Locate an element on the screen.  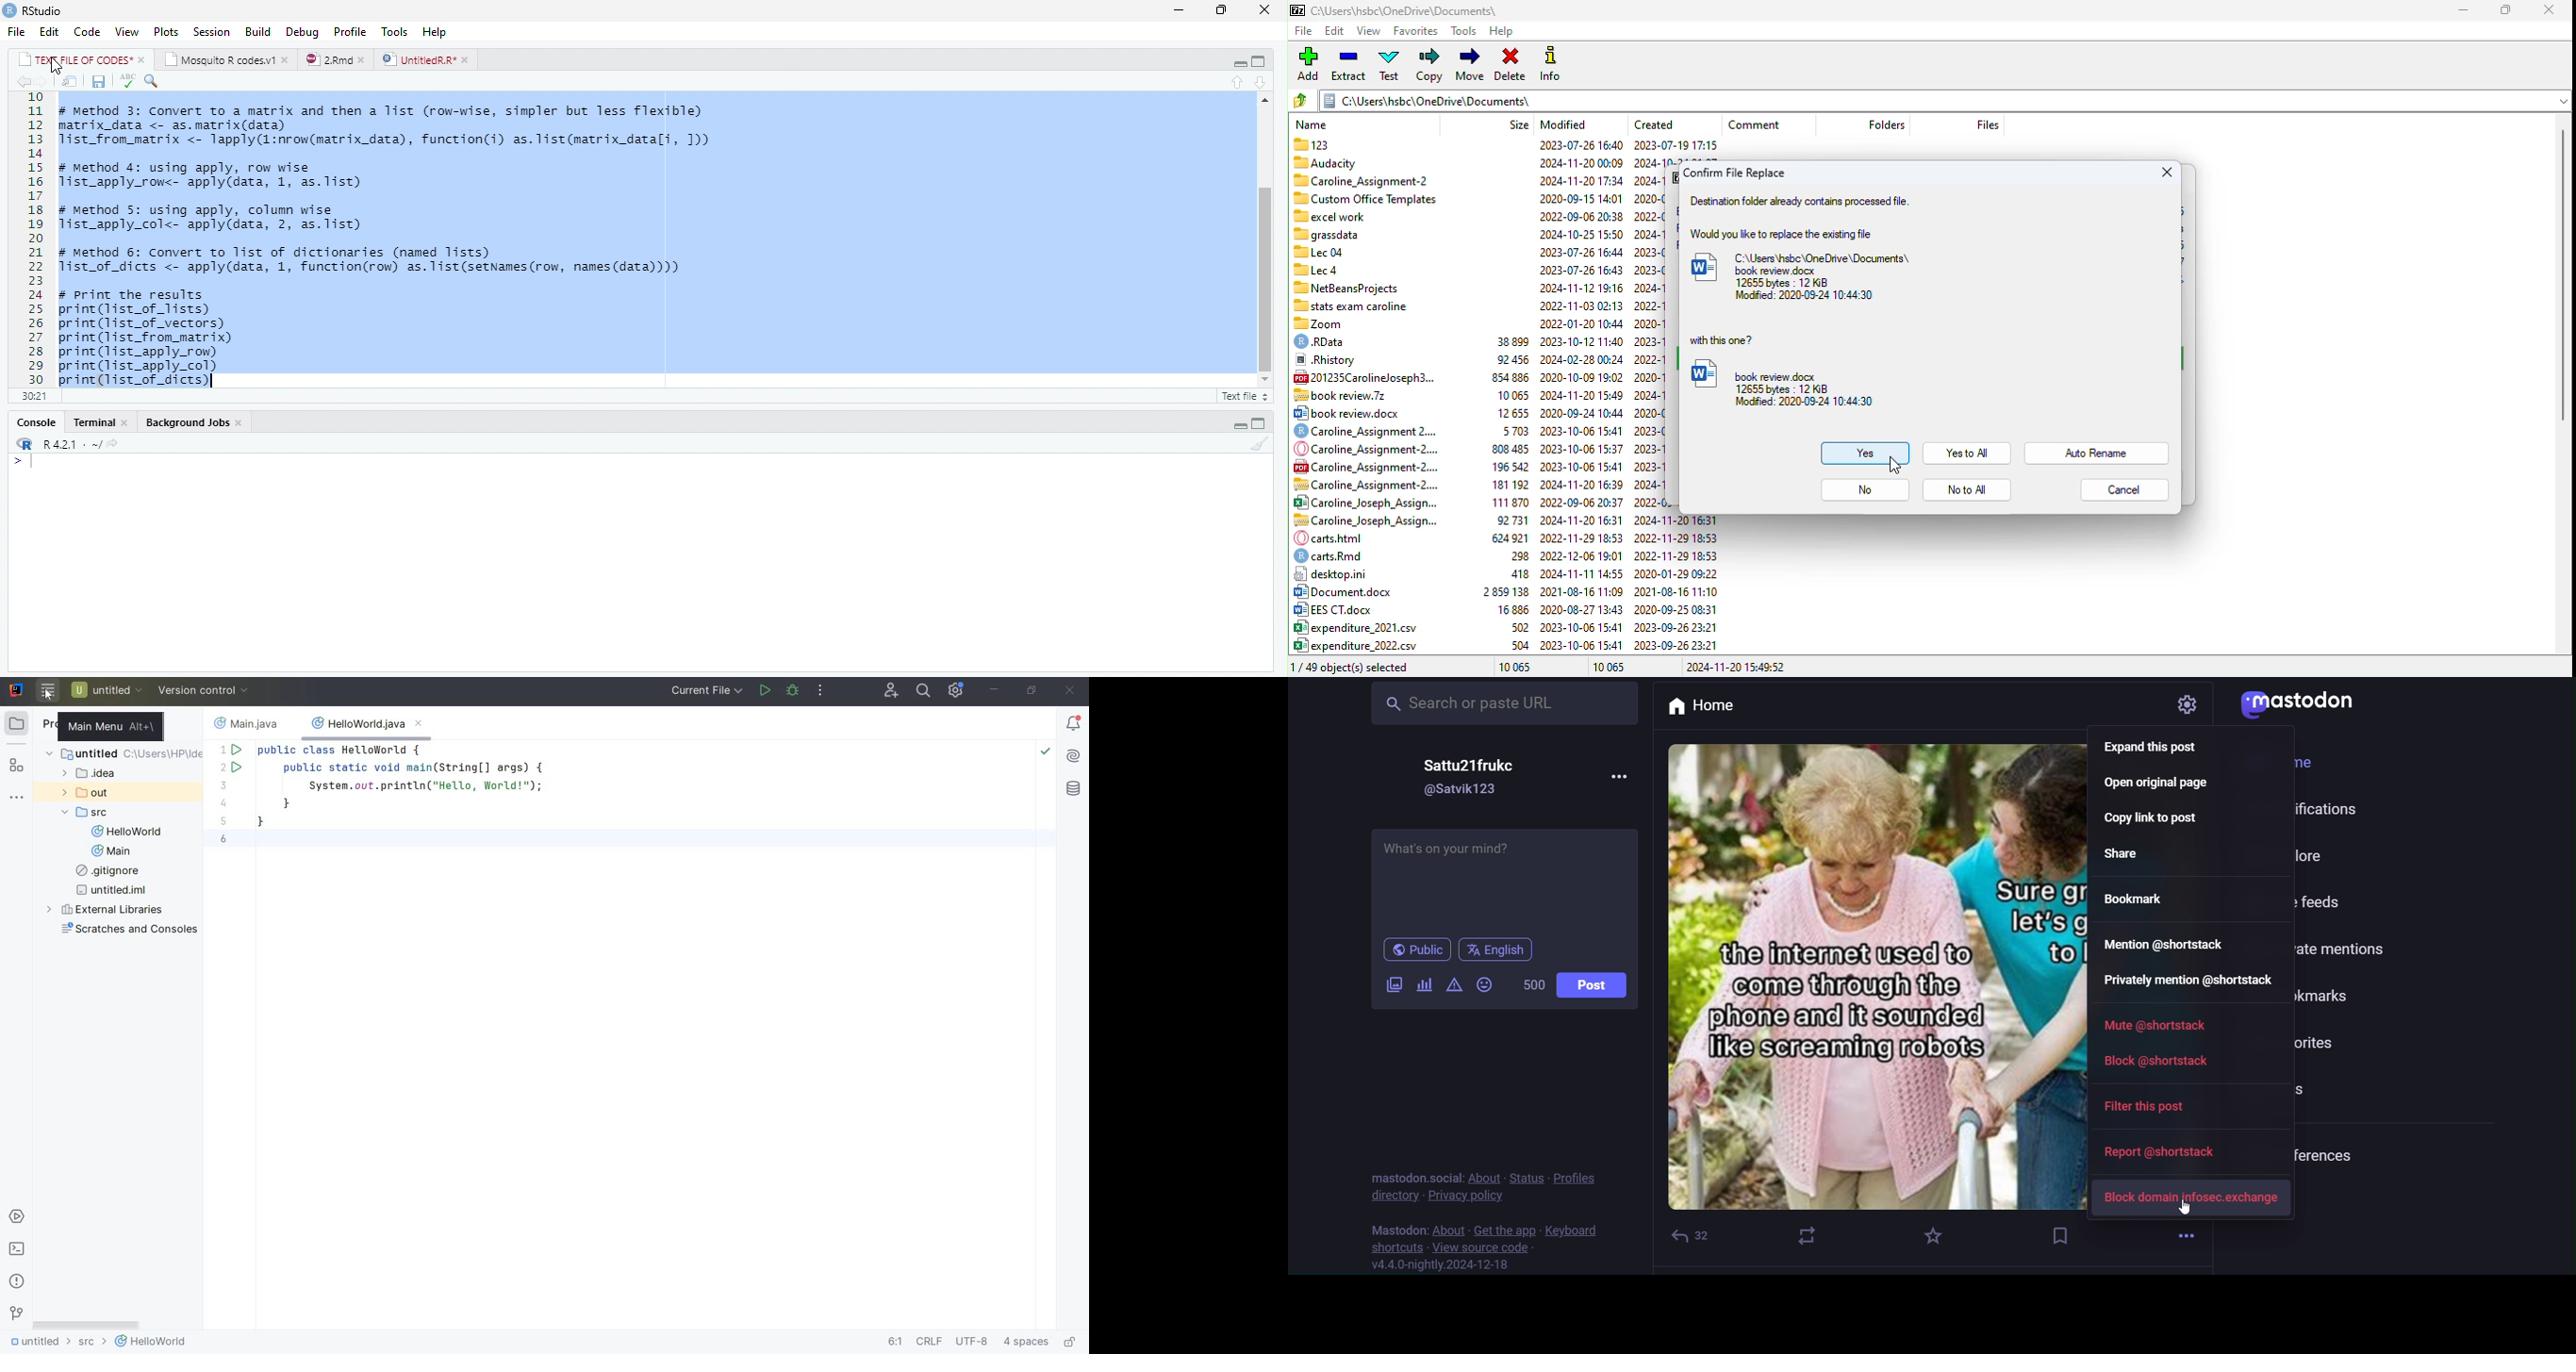
Lec 04 is located at coordinates (1318, 251).